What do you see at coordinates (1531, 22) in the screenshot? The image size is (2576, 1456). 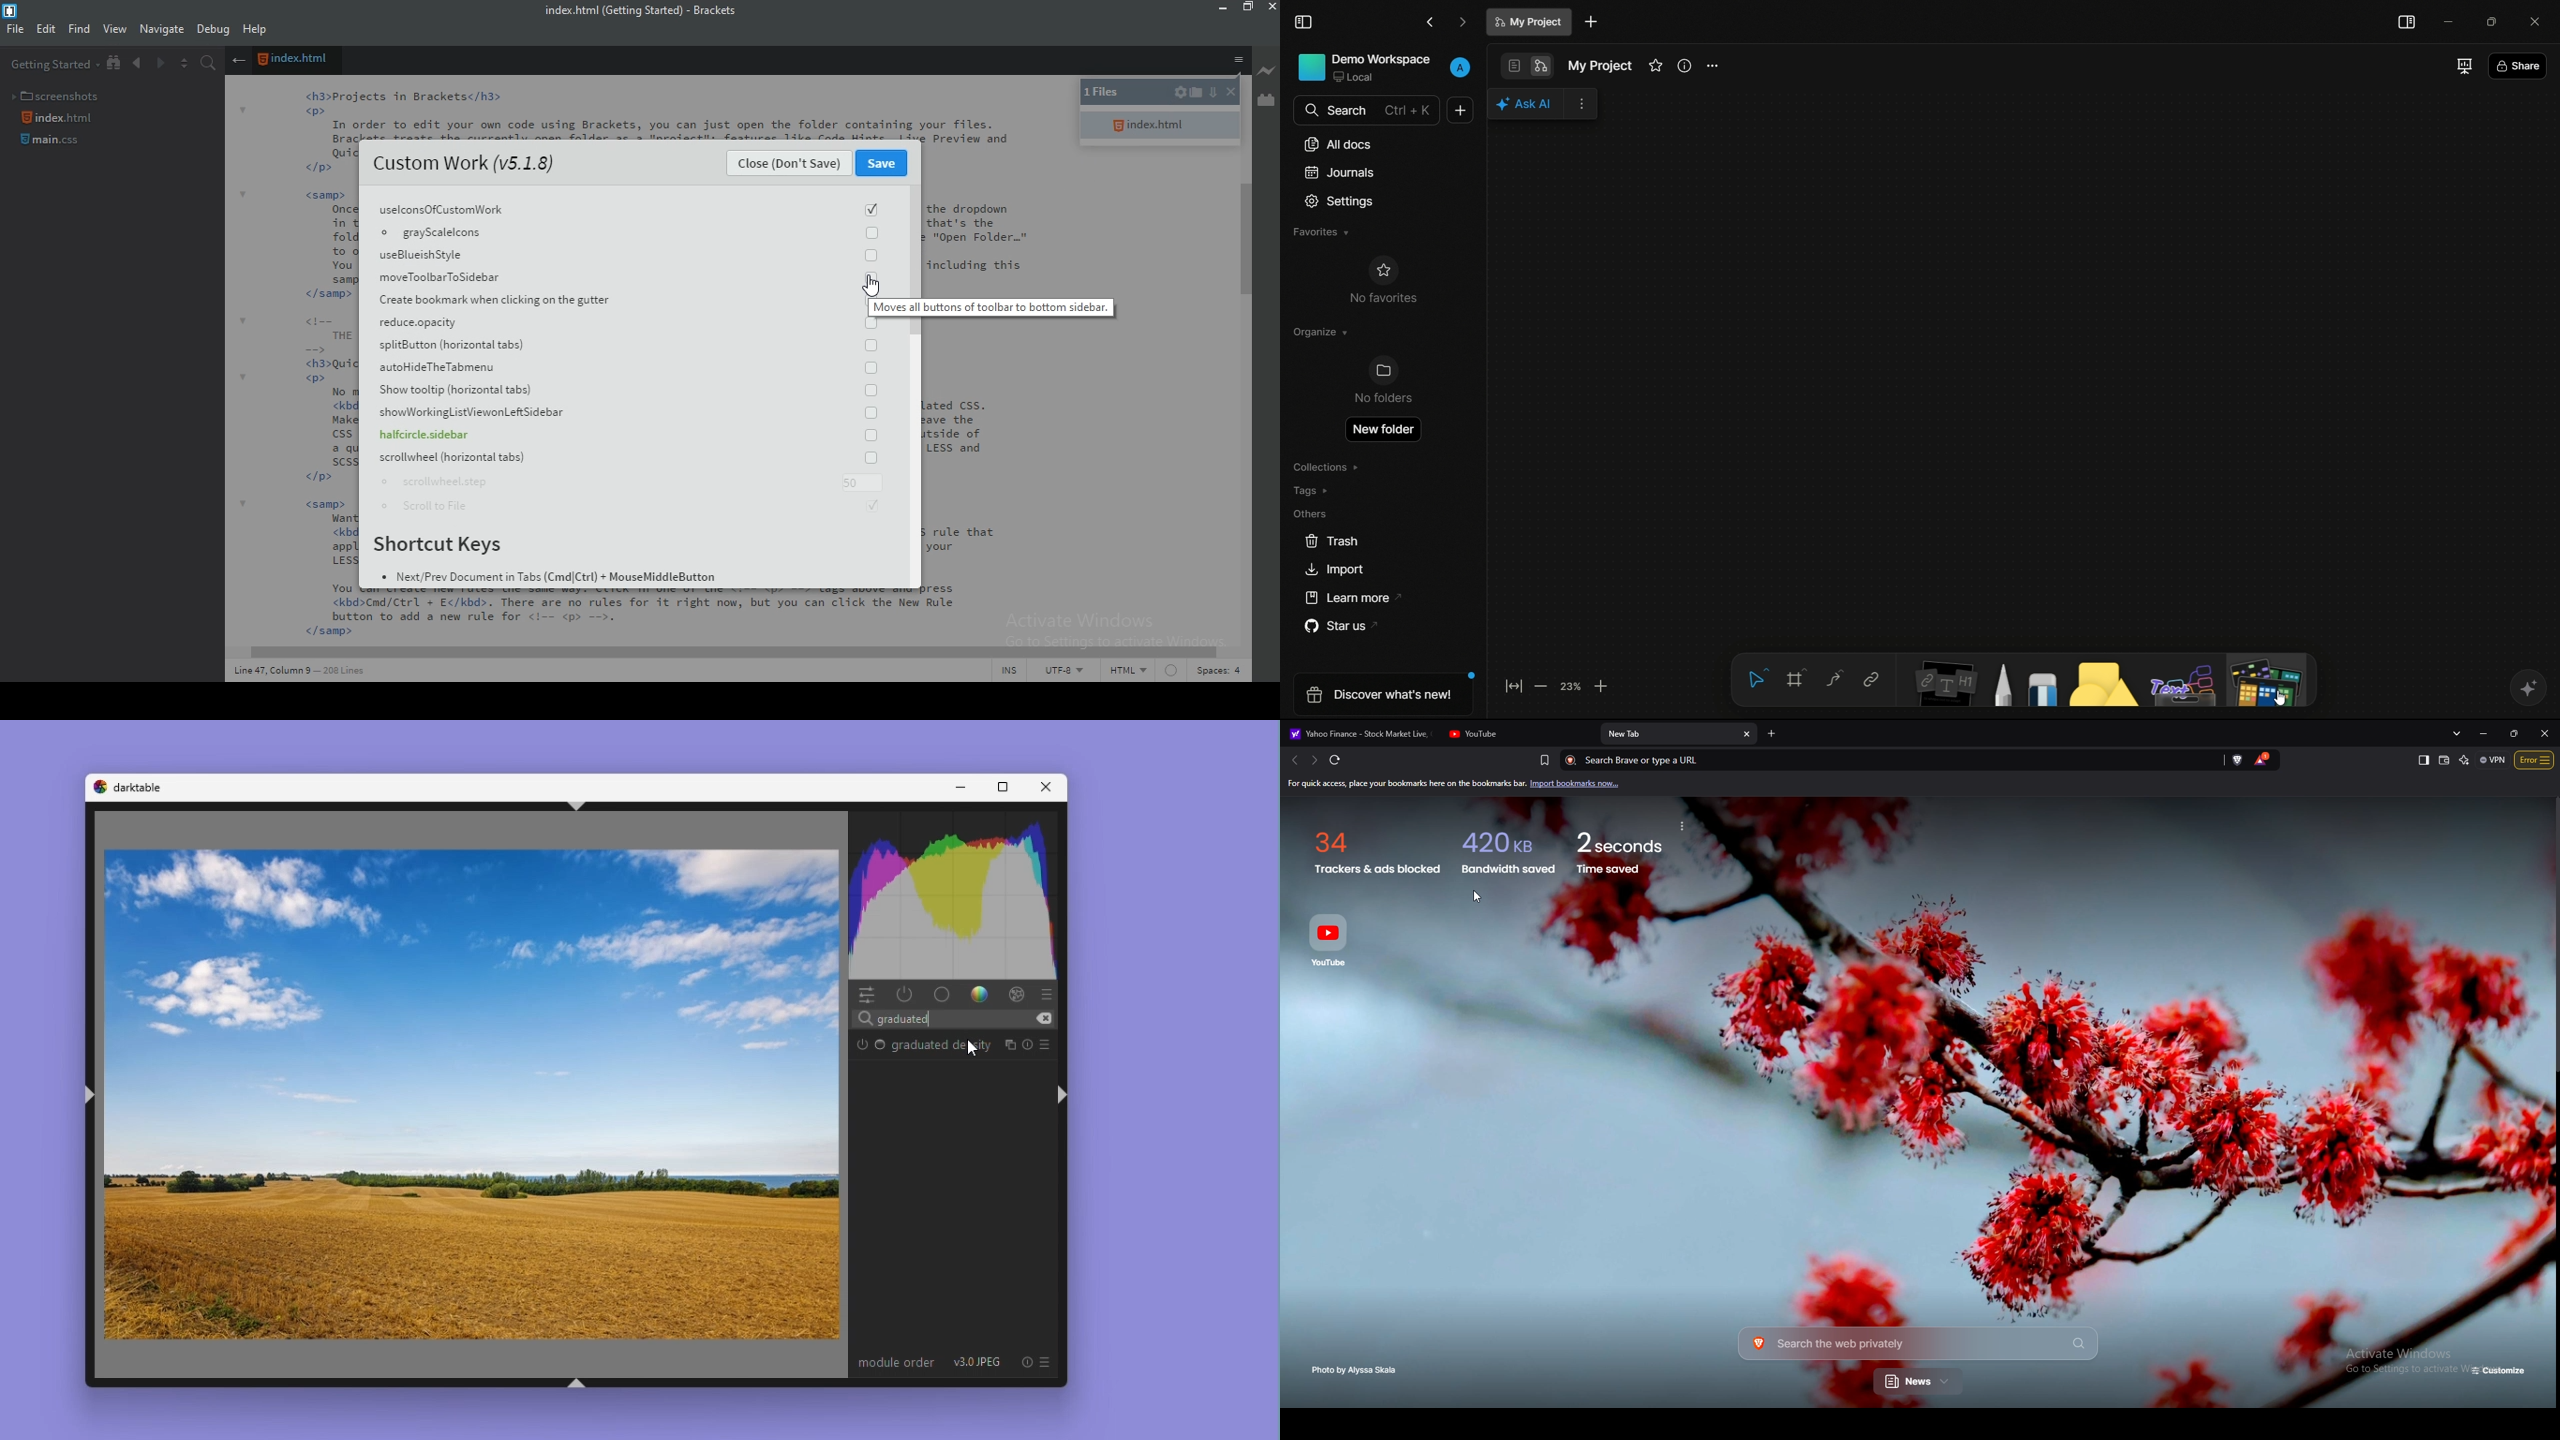 I see `document name` at bounding box center [1531, 22].